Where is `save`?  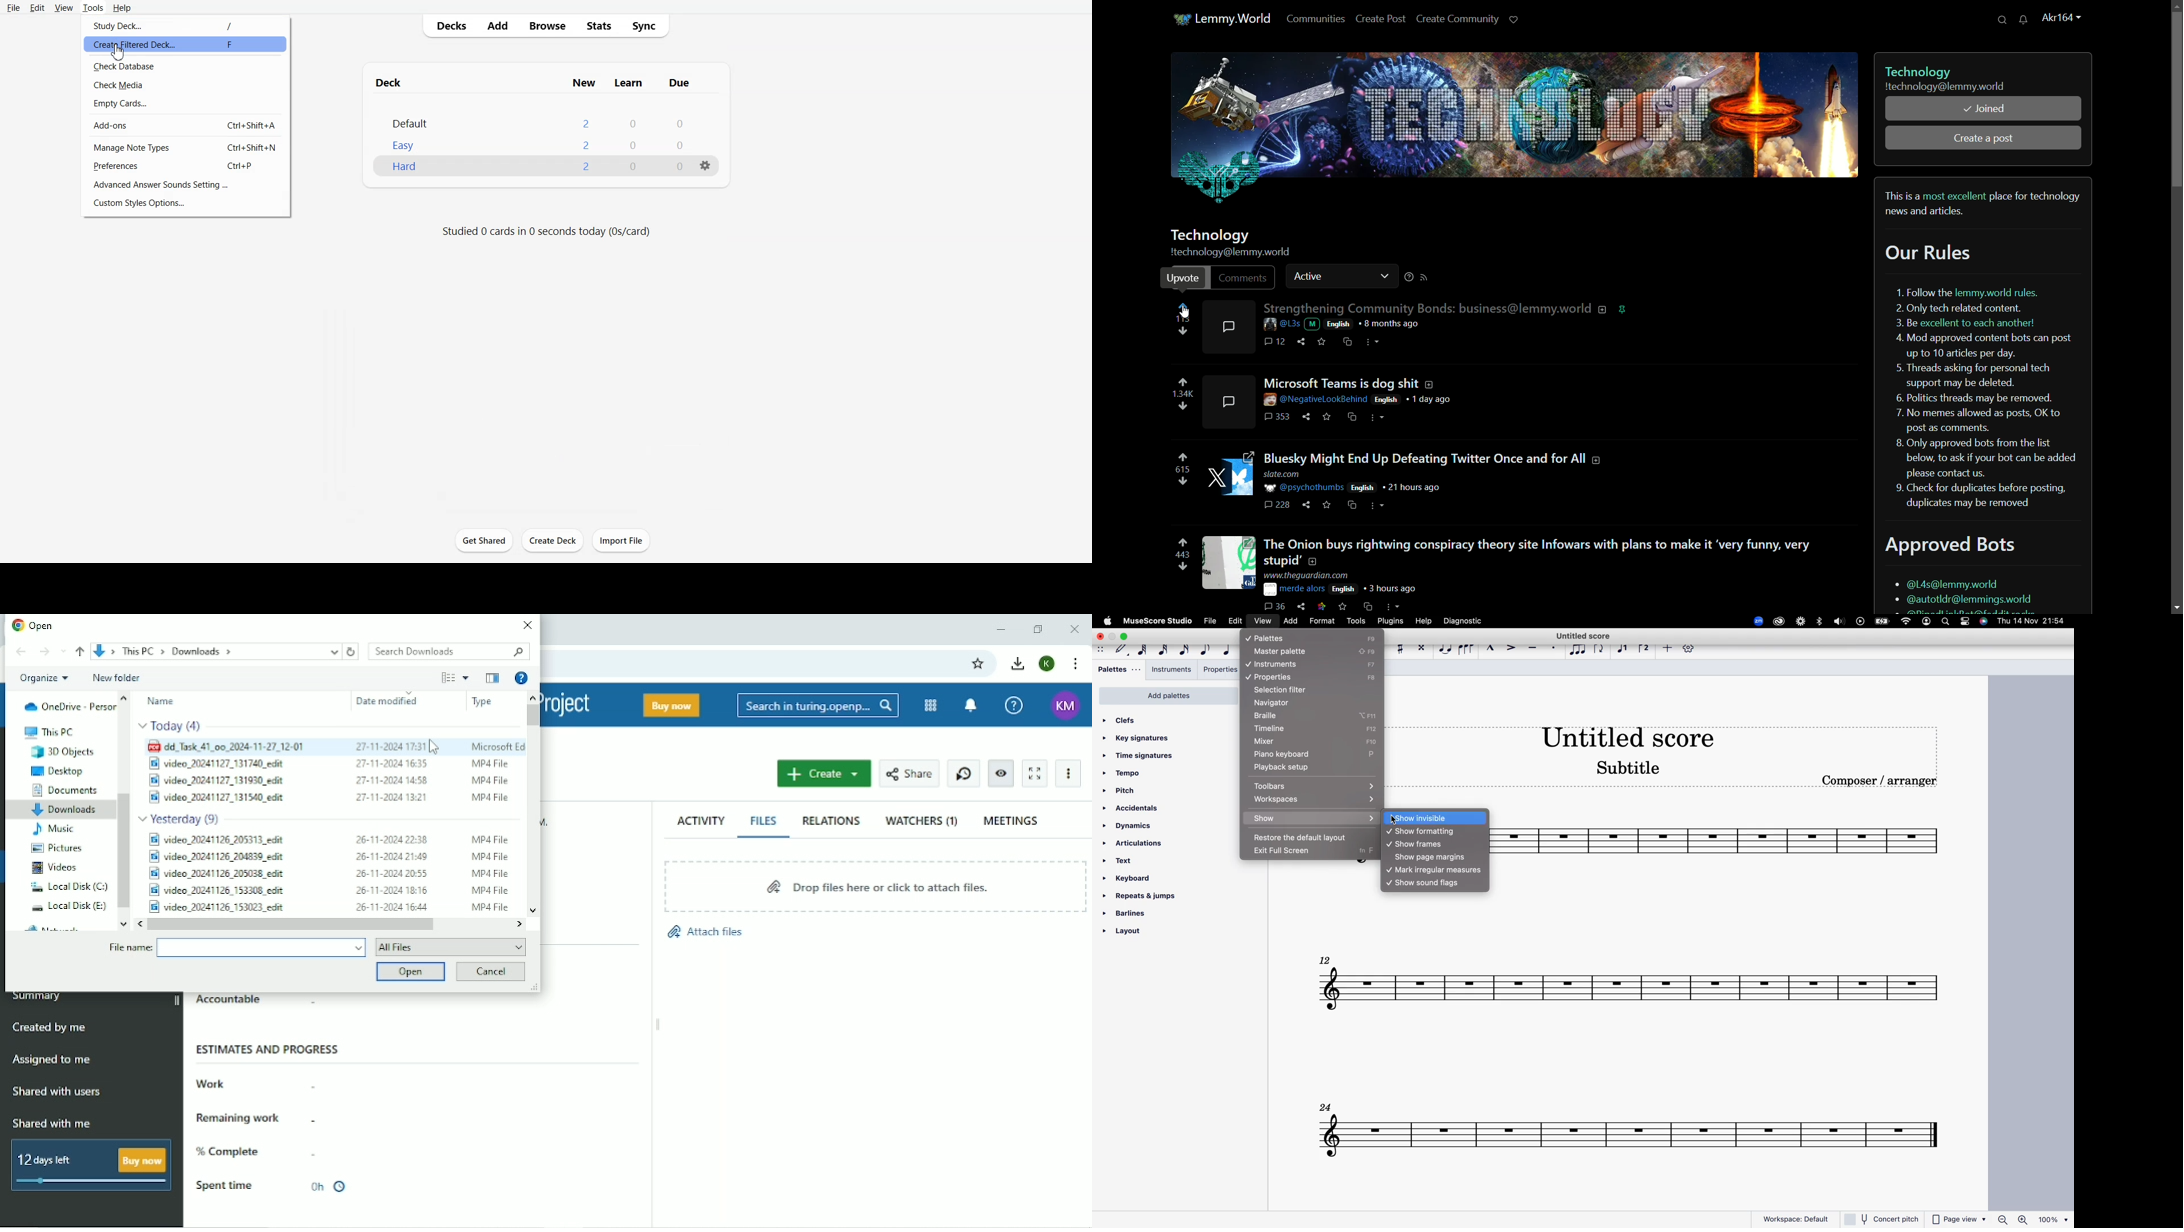
save is located at coordinates (1329, 416).